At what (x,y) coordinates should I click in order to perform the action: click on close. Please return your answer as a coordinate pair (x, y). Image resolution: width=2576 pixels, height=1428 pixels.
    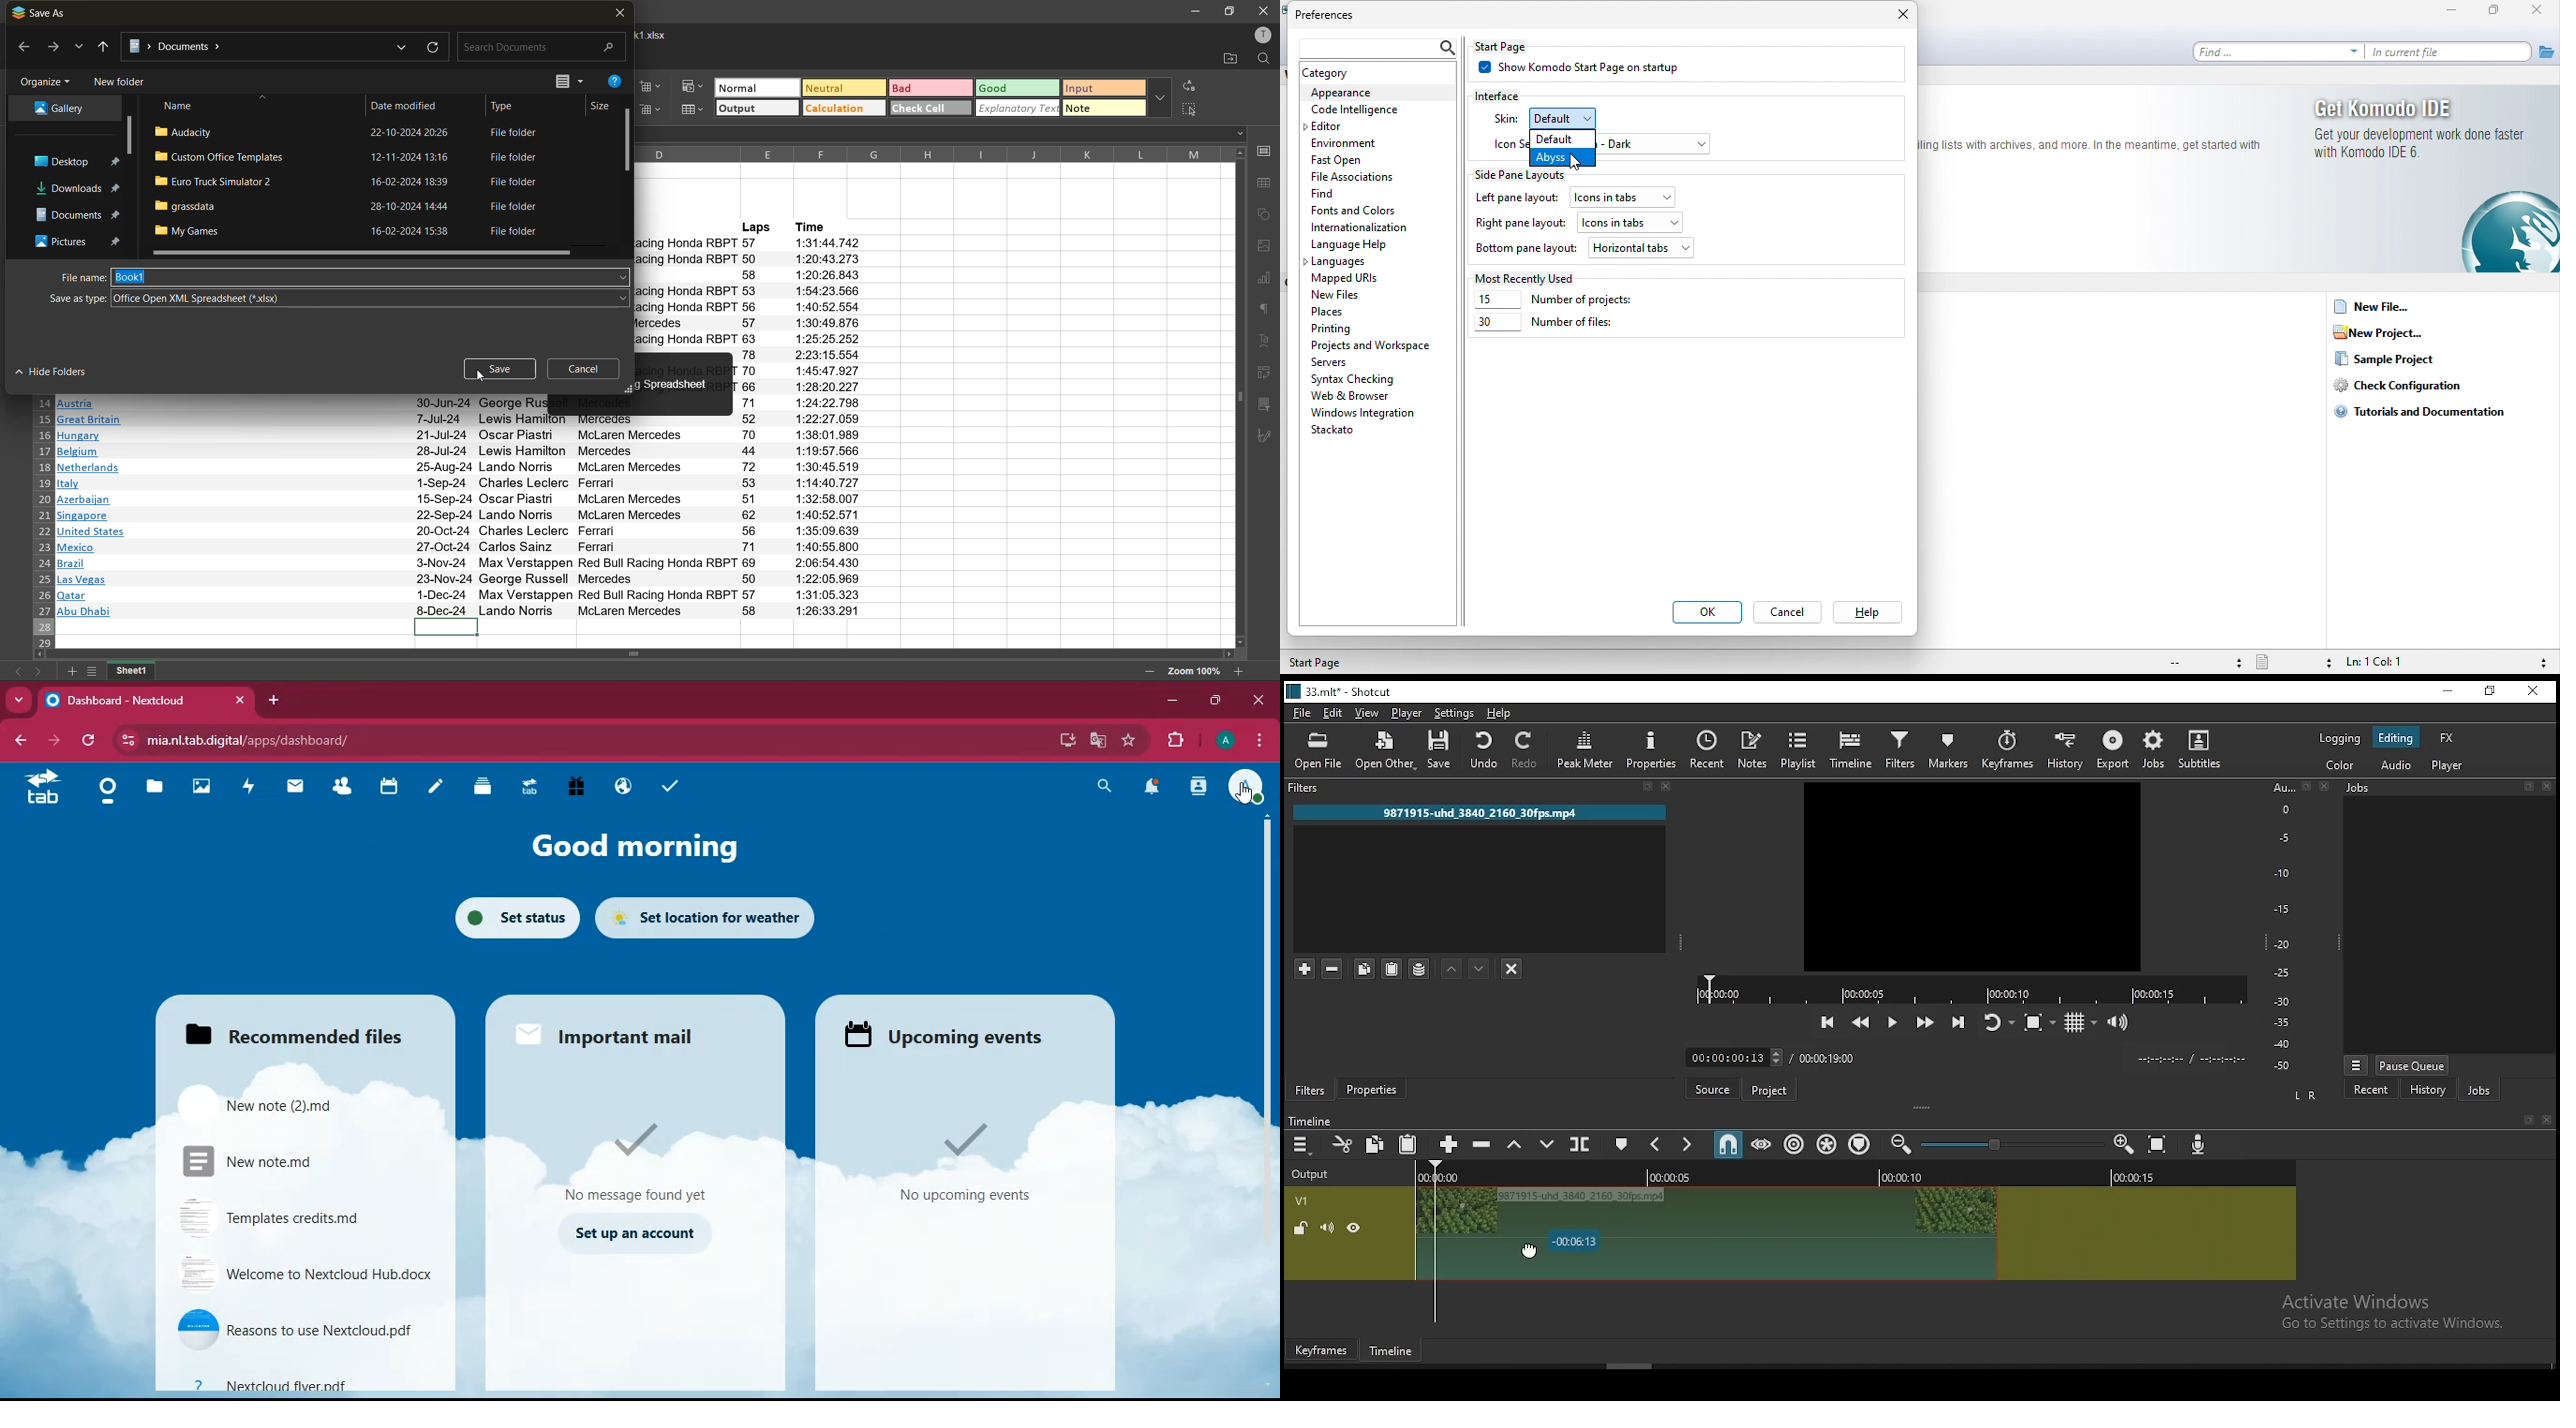
    Looking at the image, I should click on (616, 13).